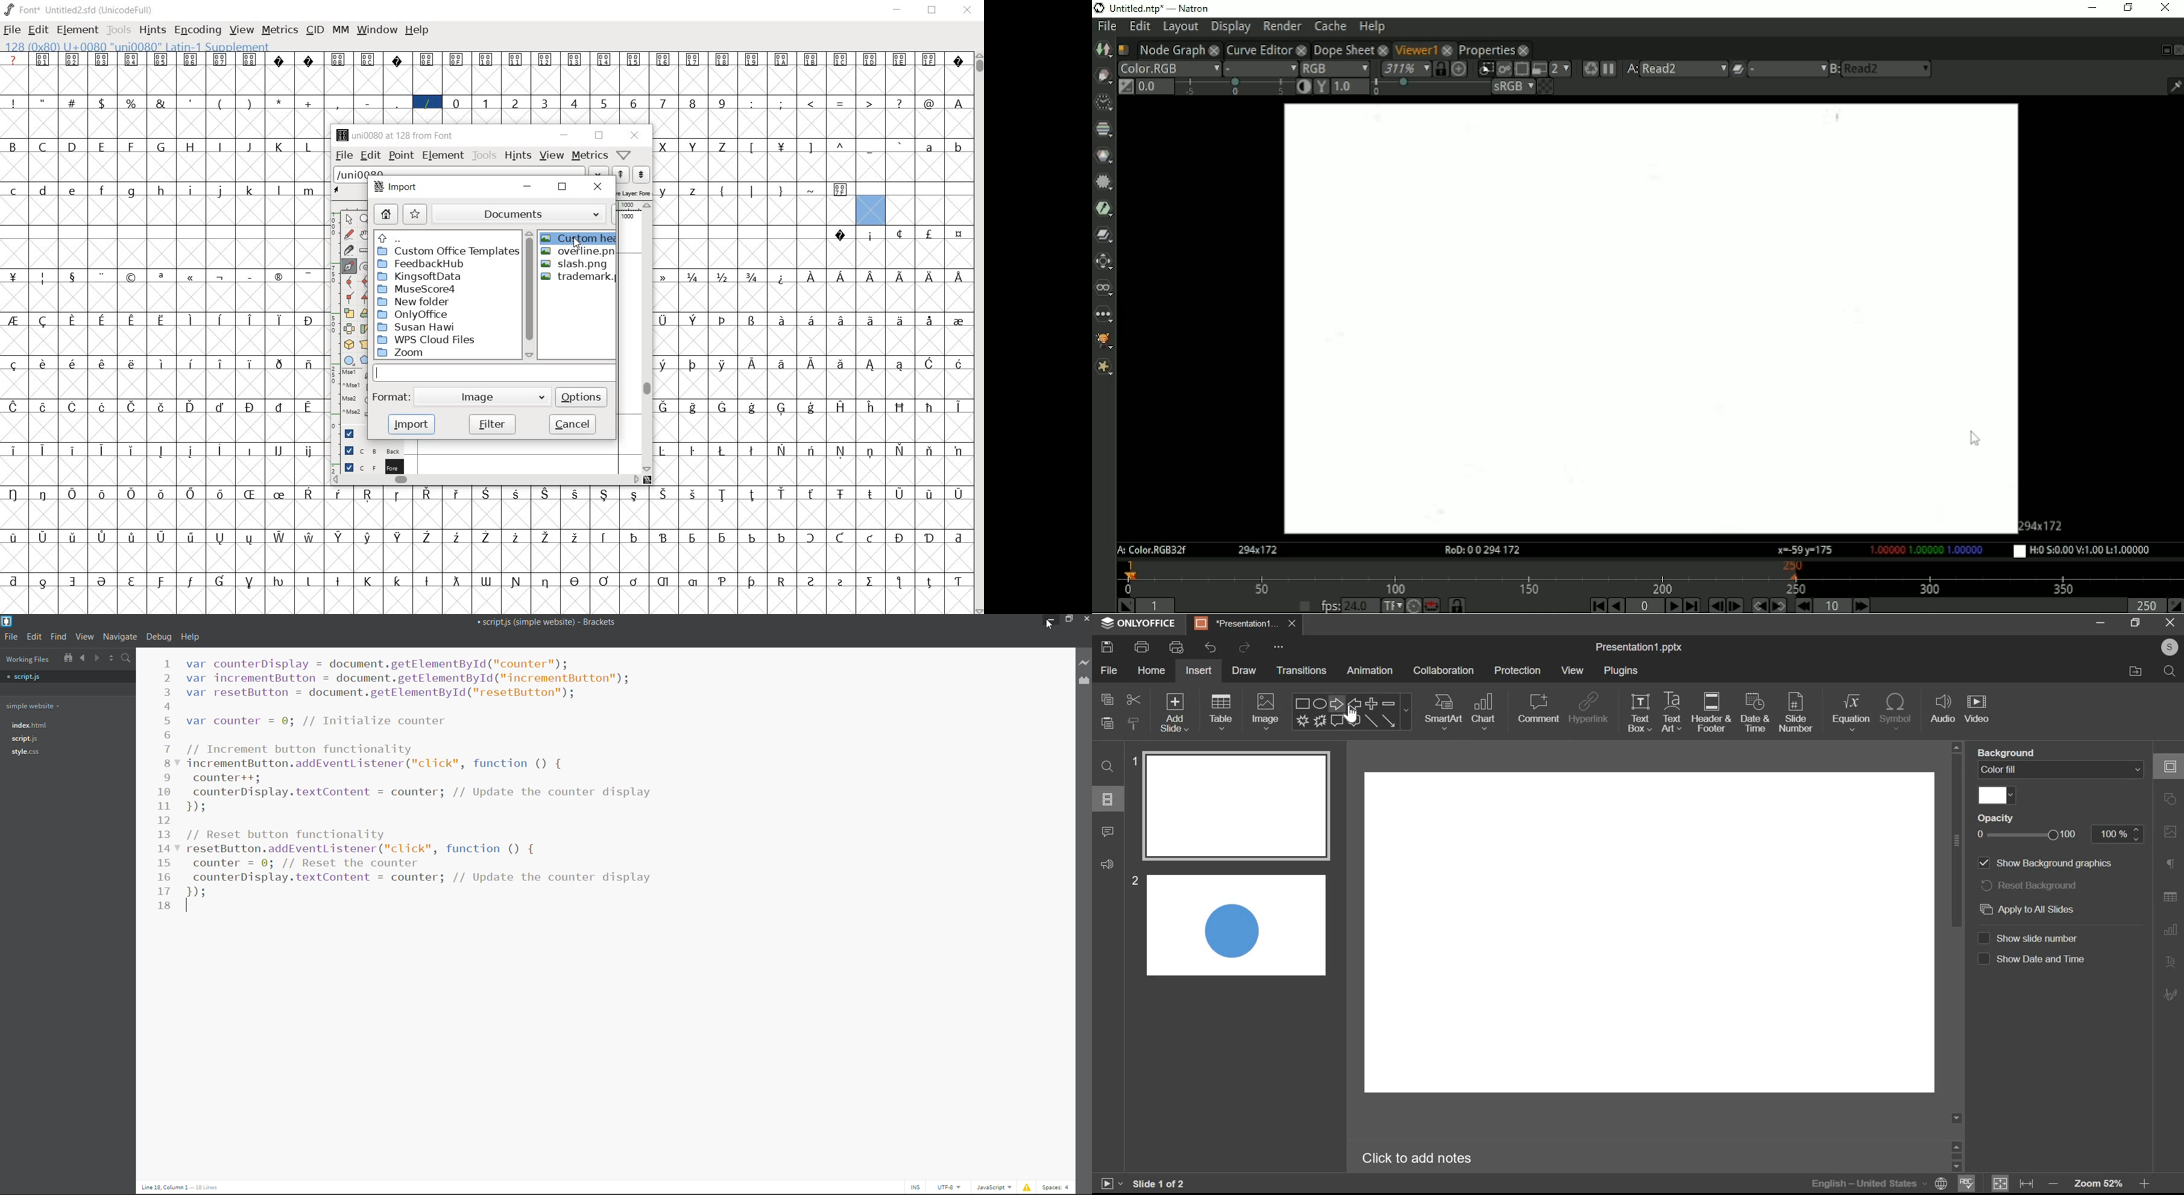 Image resolution: width=2184 pixels, height=1204 pixels. I want to click on audio, so click(1944, 712).